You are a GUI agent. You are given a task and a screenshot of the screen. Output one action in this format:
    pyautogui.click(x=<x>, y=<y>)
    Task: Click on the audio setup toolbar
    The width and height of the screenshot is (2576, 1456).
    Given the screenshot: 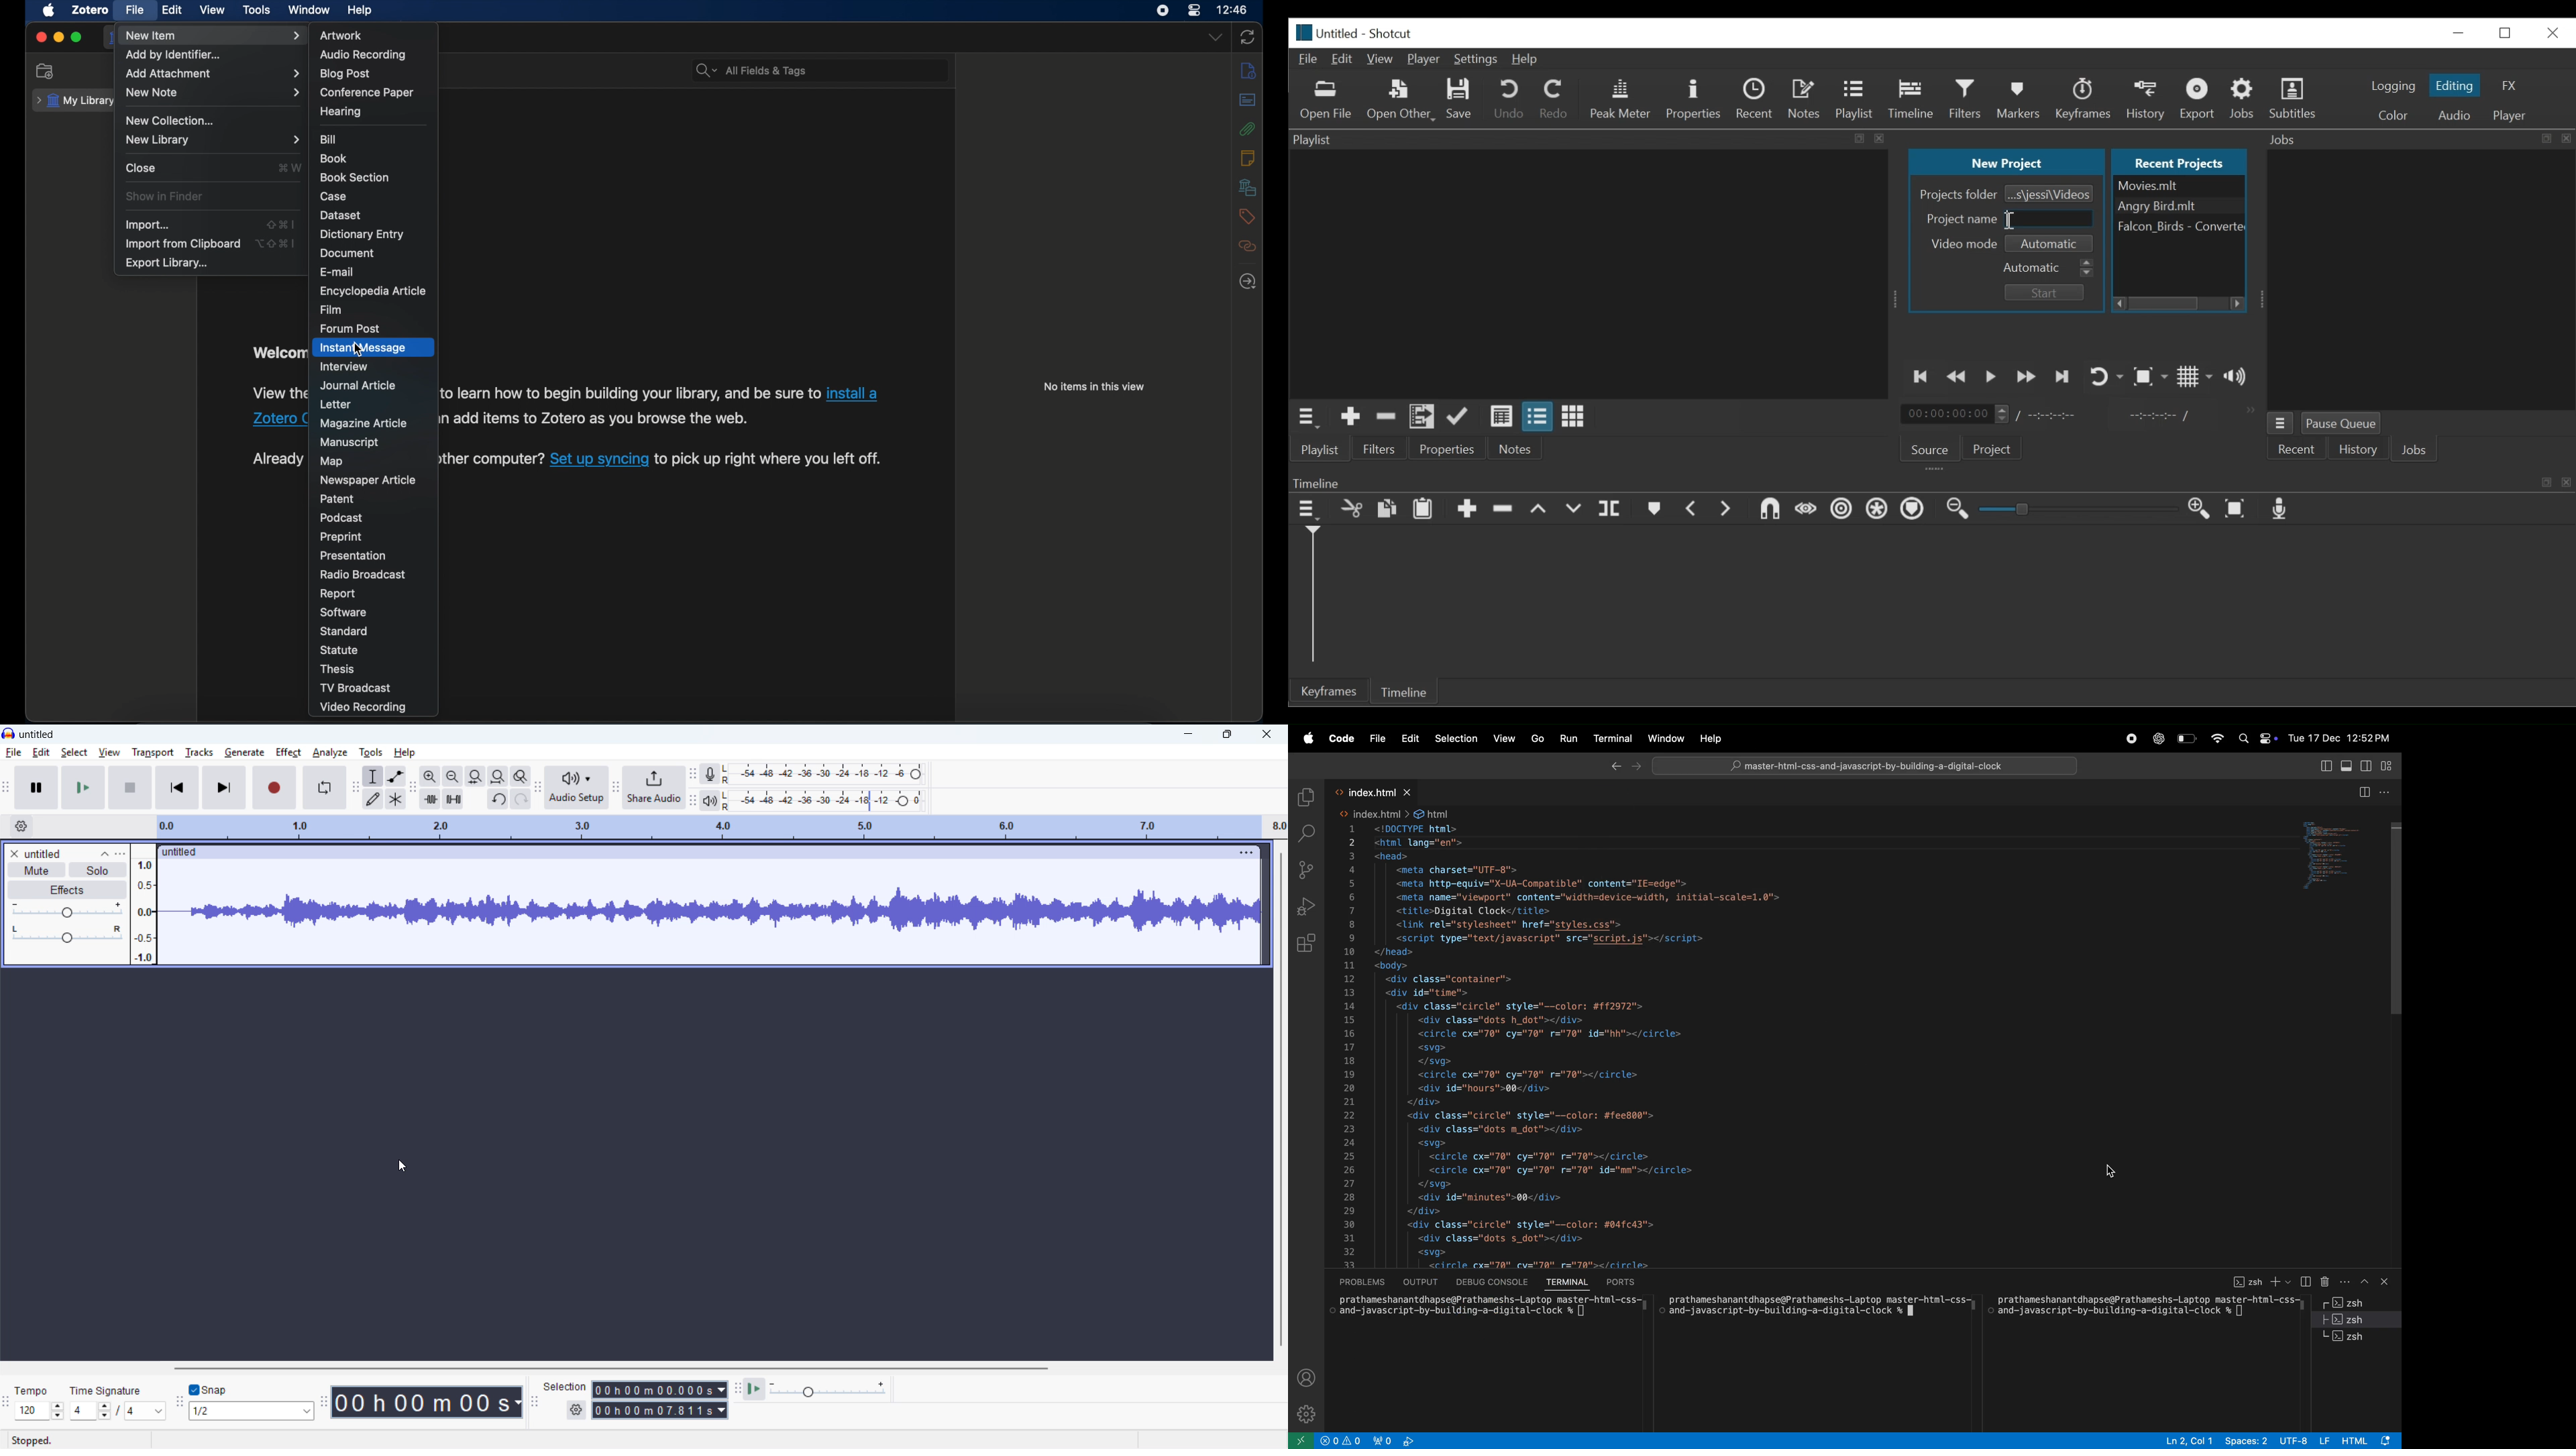 What is the action you would take?
    pyautogui.click(x=539, y=788)
    